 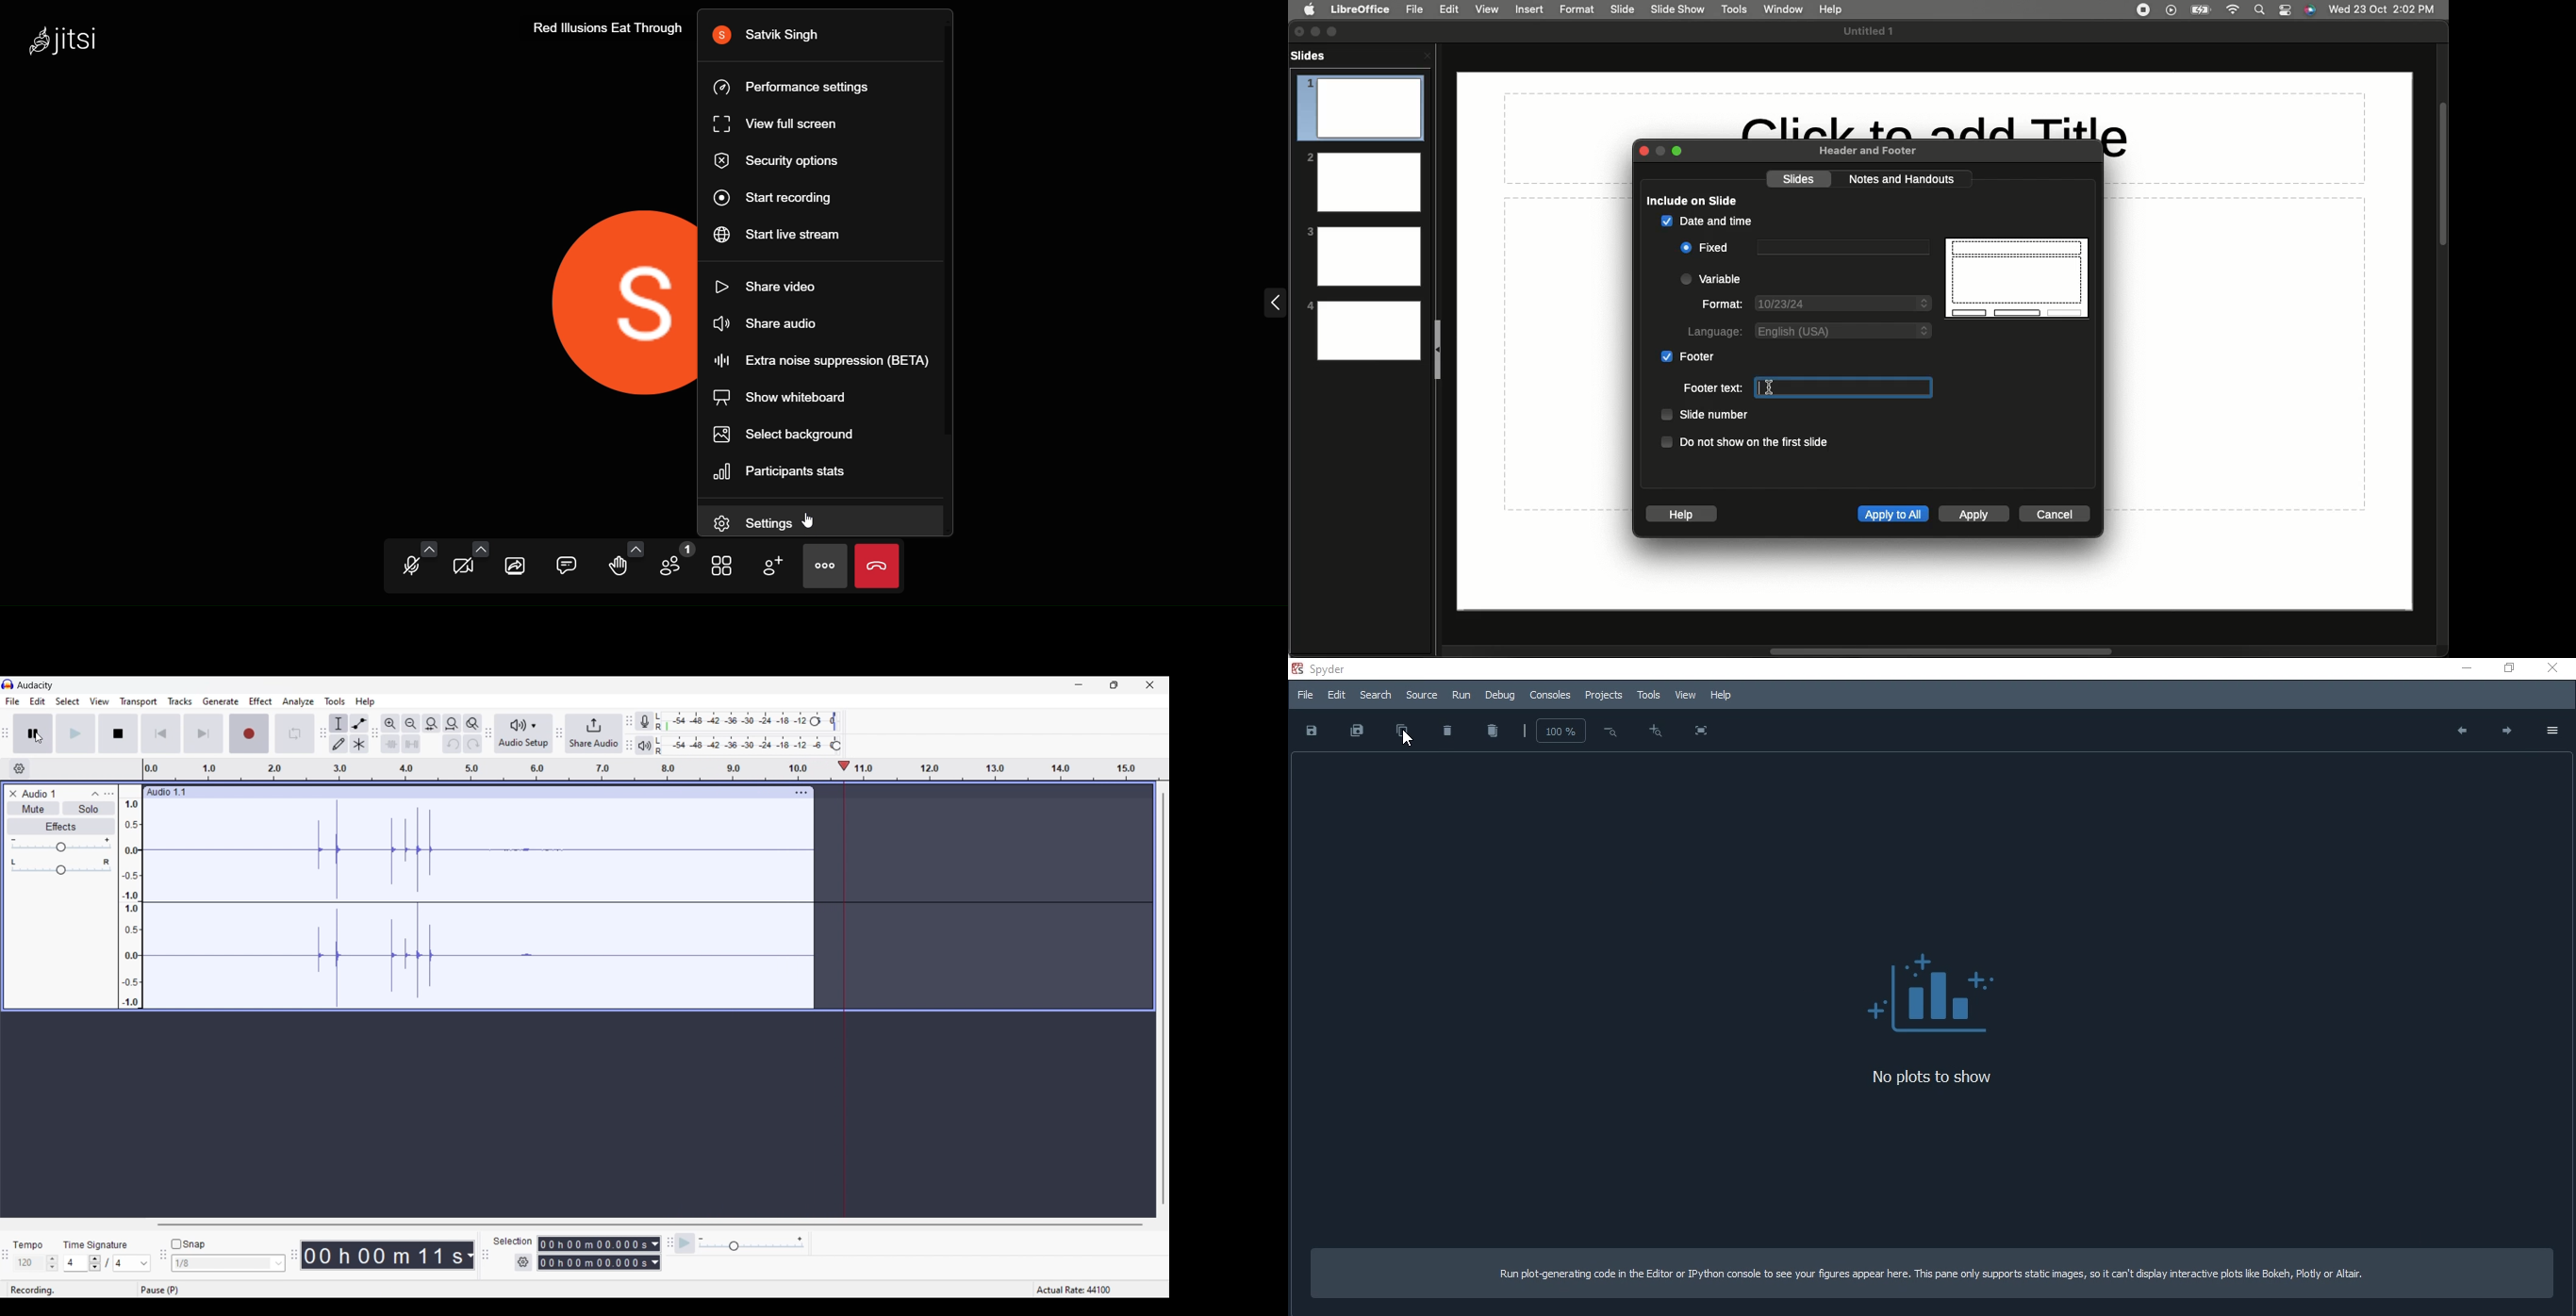 What do you see at coordinates (107, 840) in the screenshot?
I see `Maximum gain` at bounding box center [107, 840].